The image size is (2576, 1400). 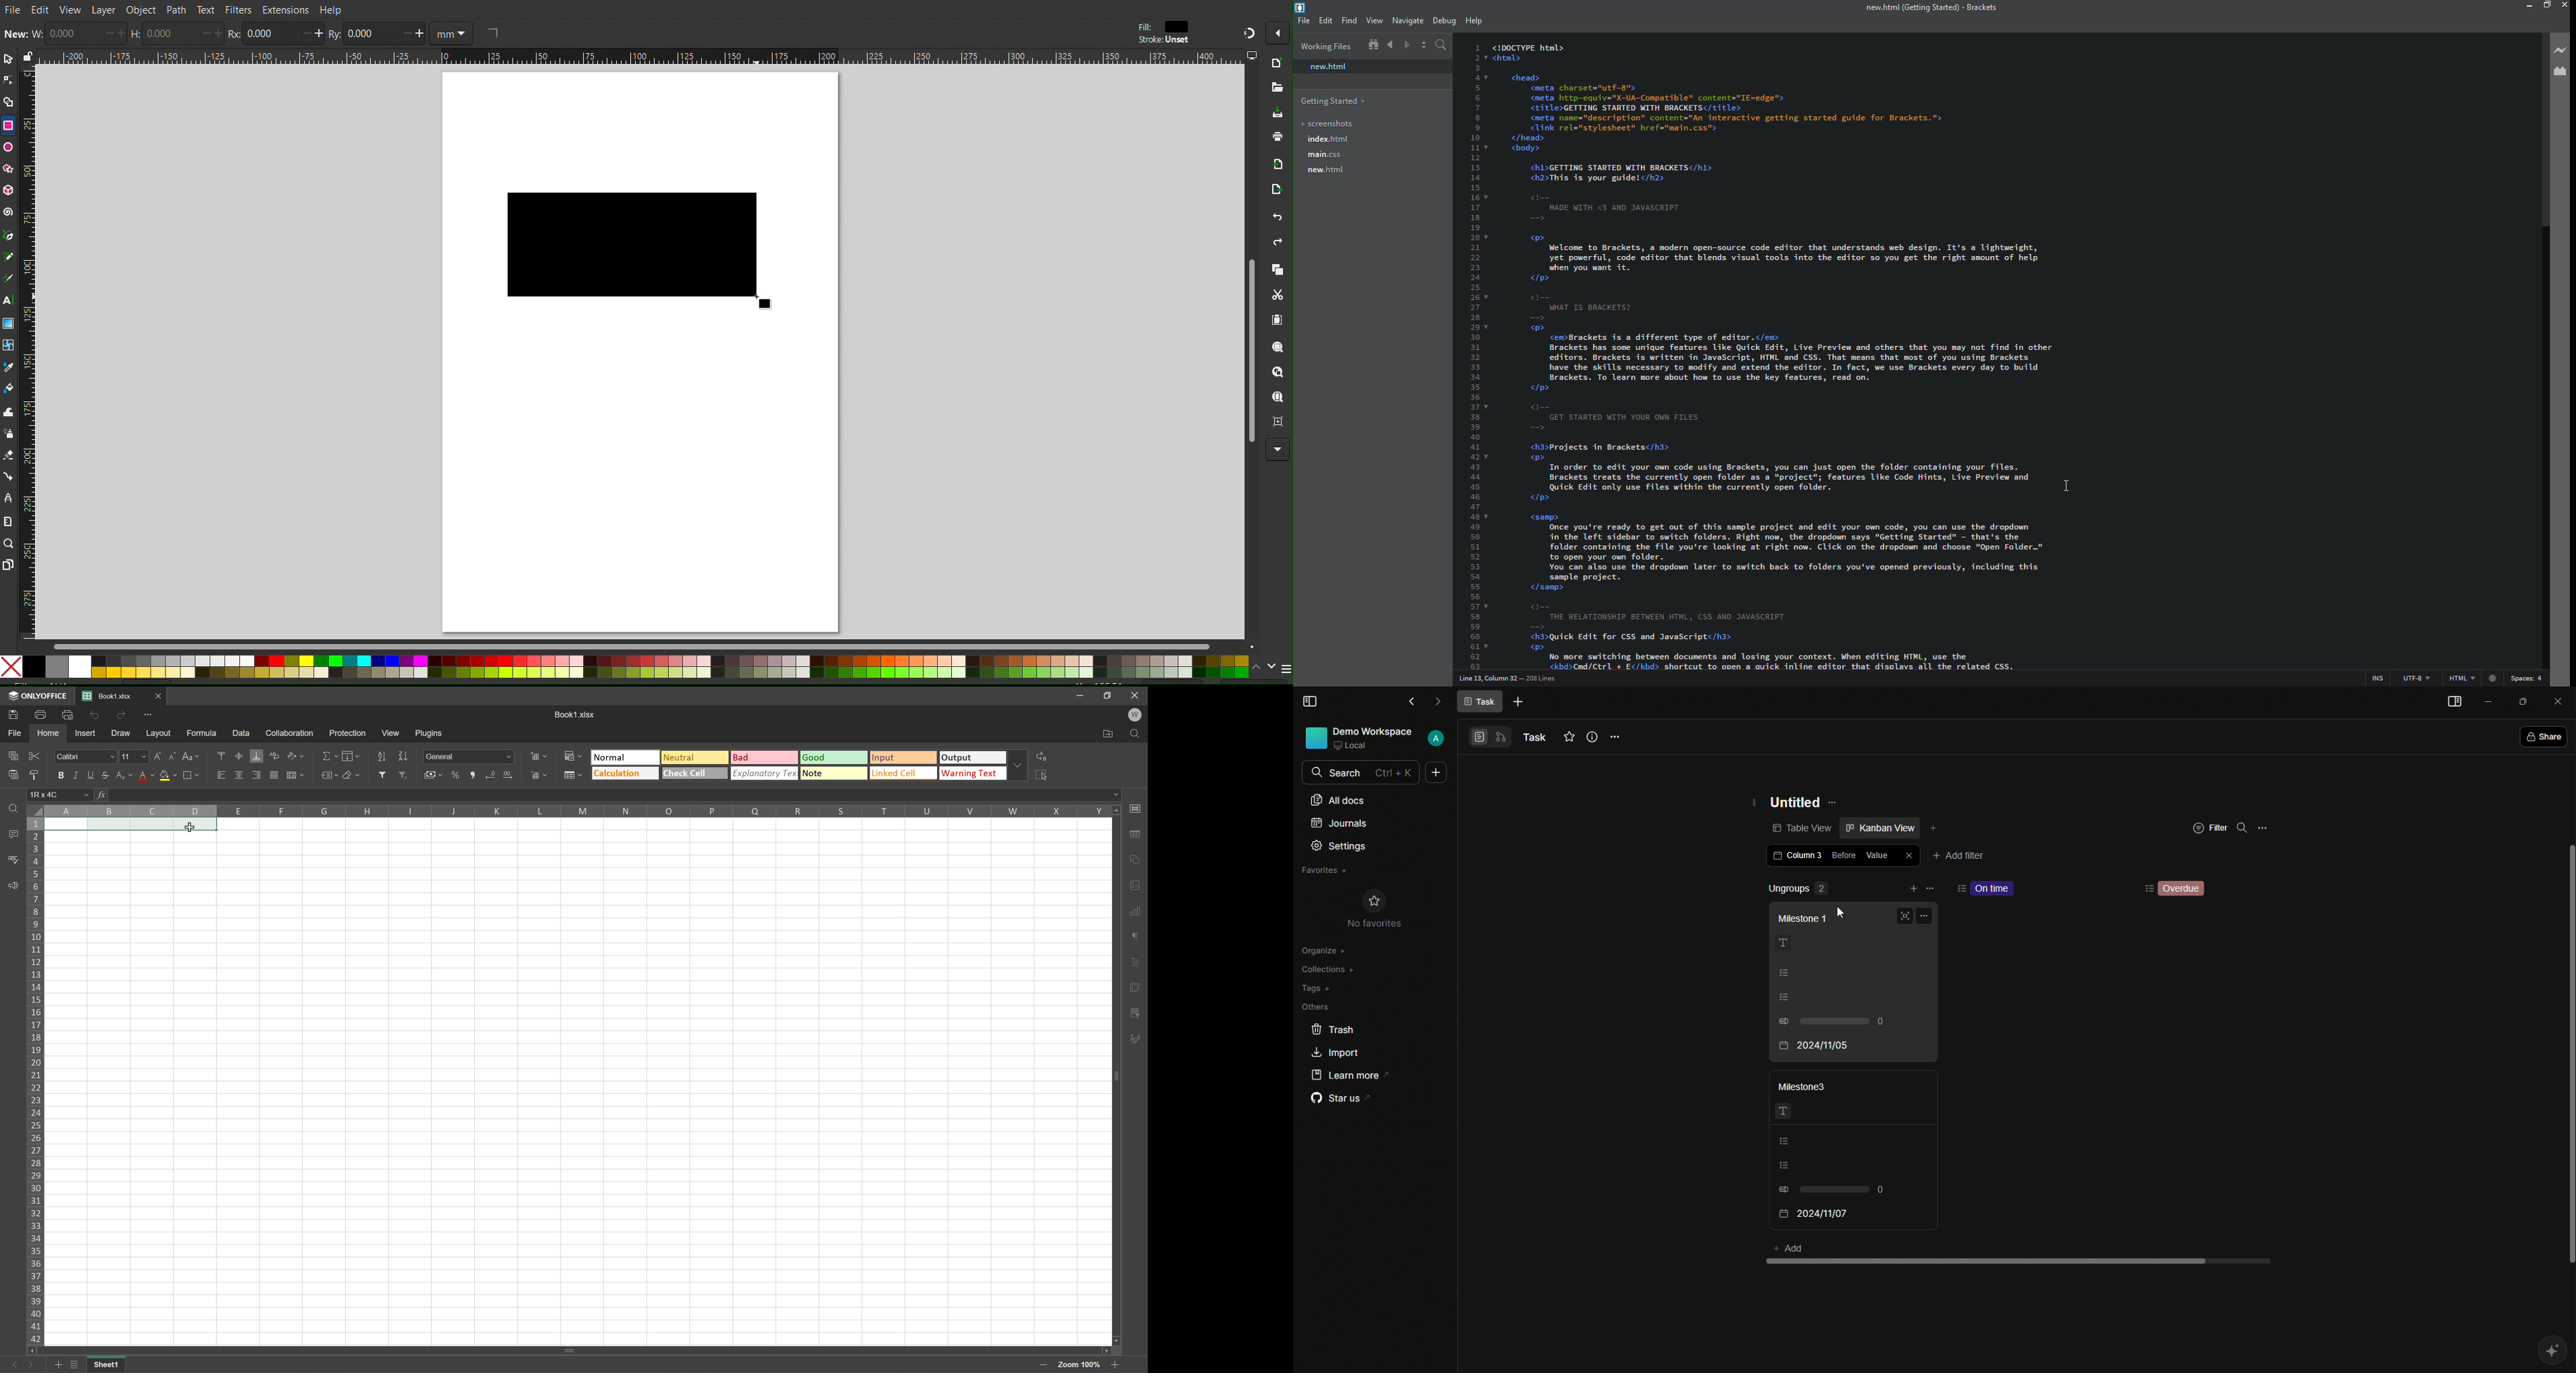 What do you see at coordinates (2023, 1264) in the screenshot?
I see `scroll` at bounding box center [2023, 1264].